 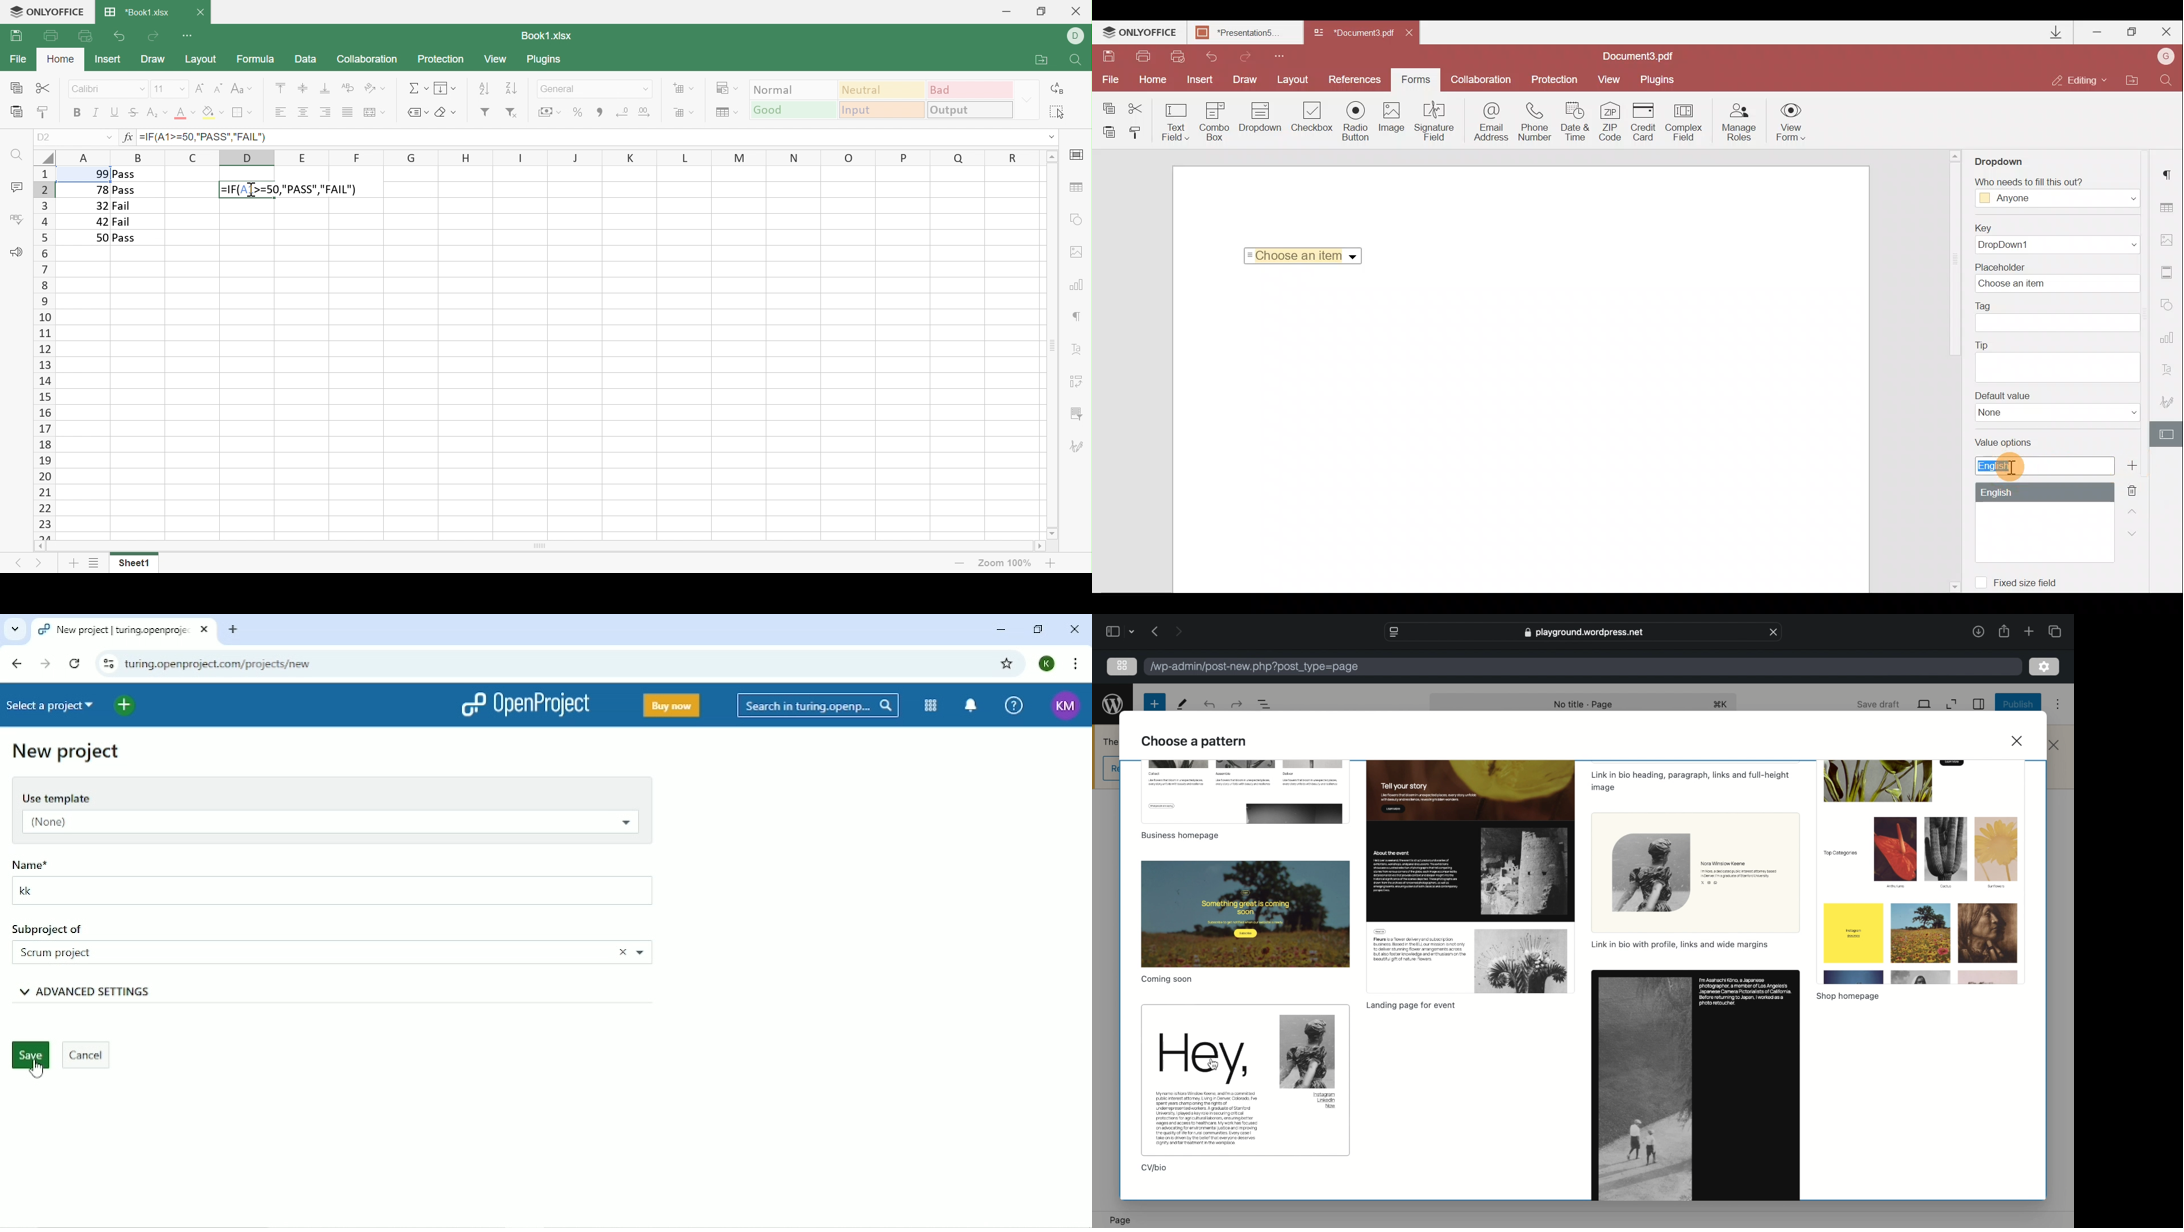 I want to click on preview, so click(x=1246, y=914).